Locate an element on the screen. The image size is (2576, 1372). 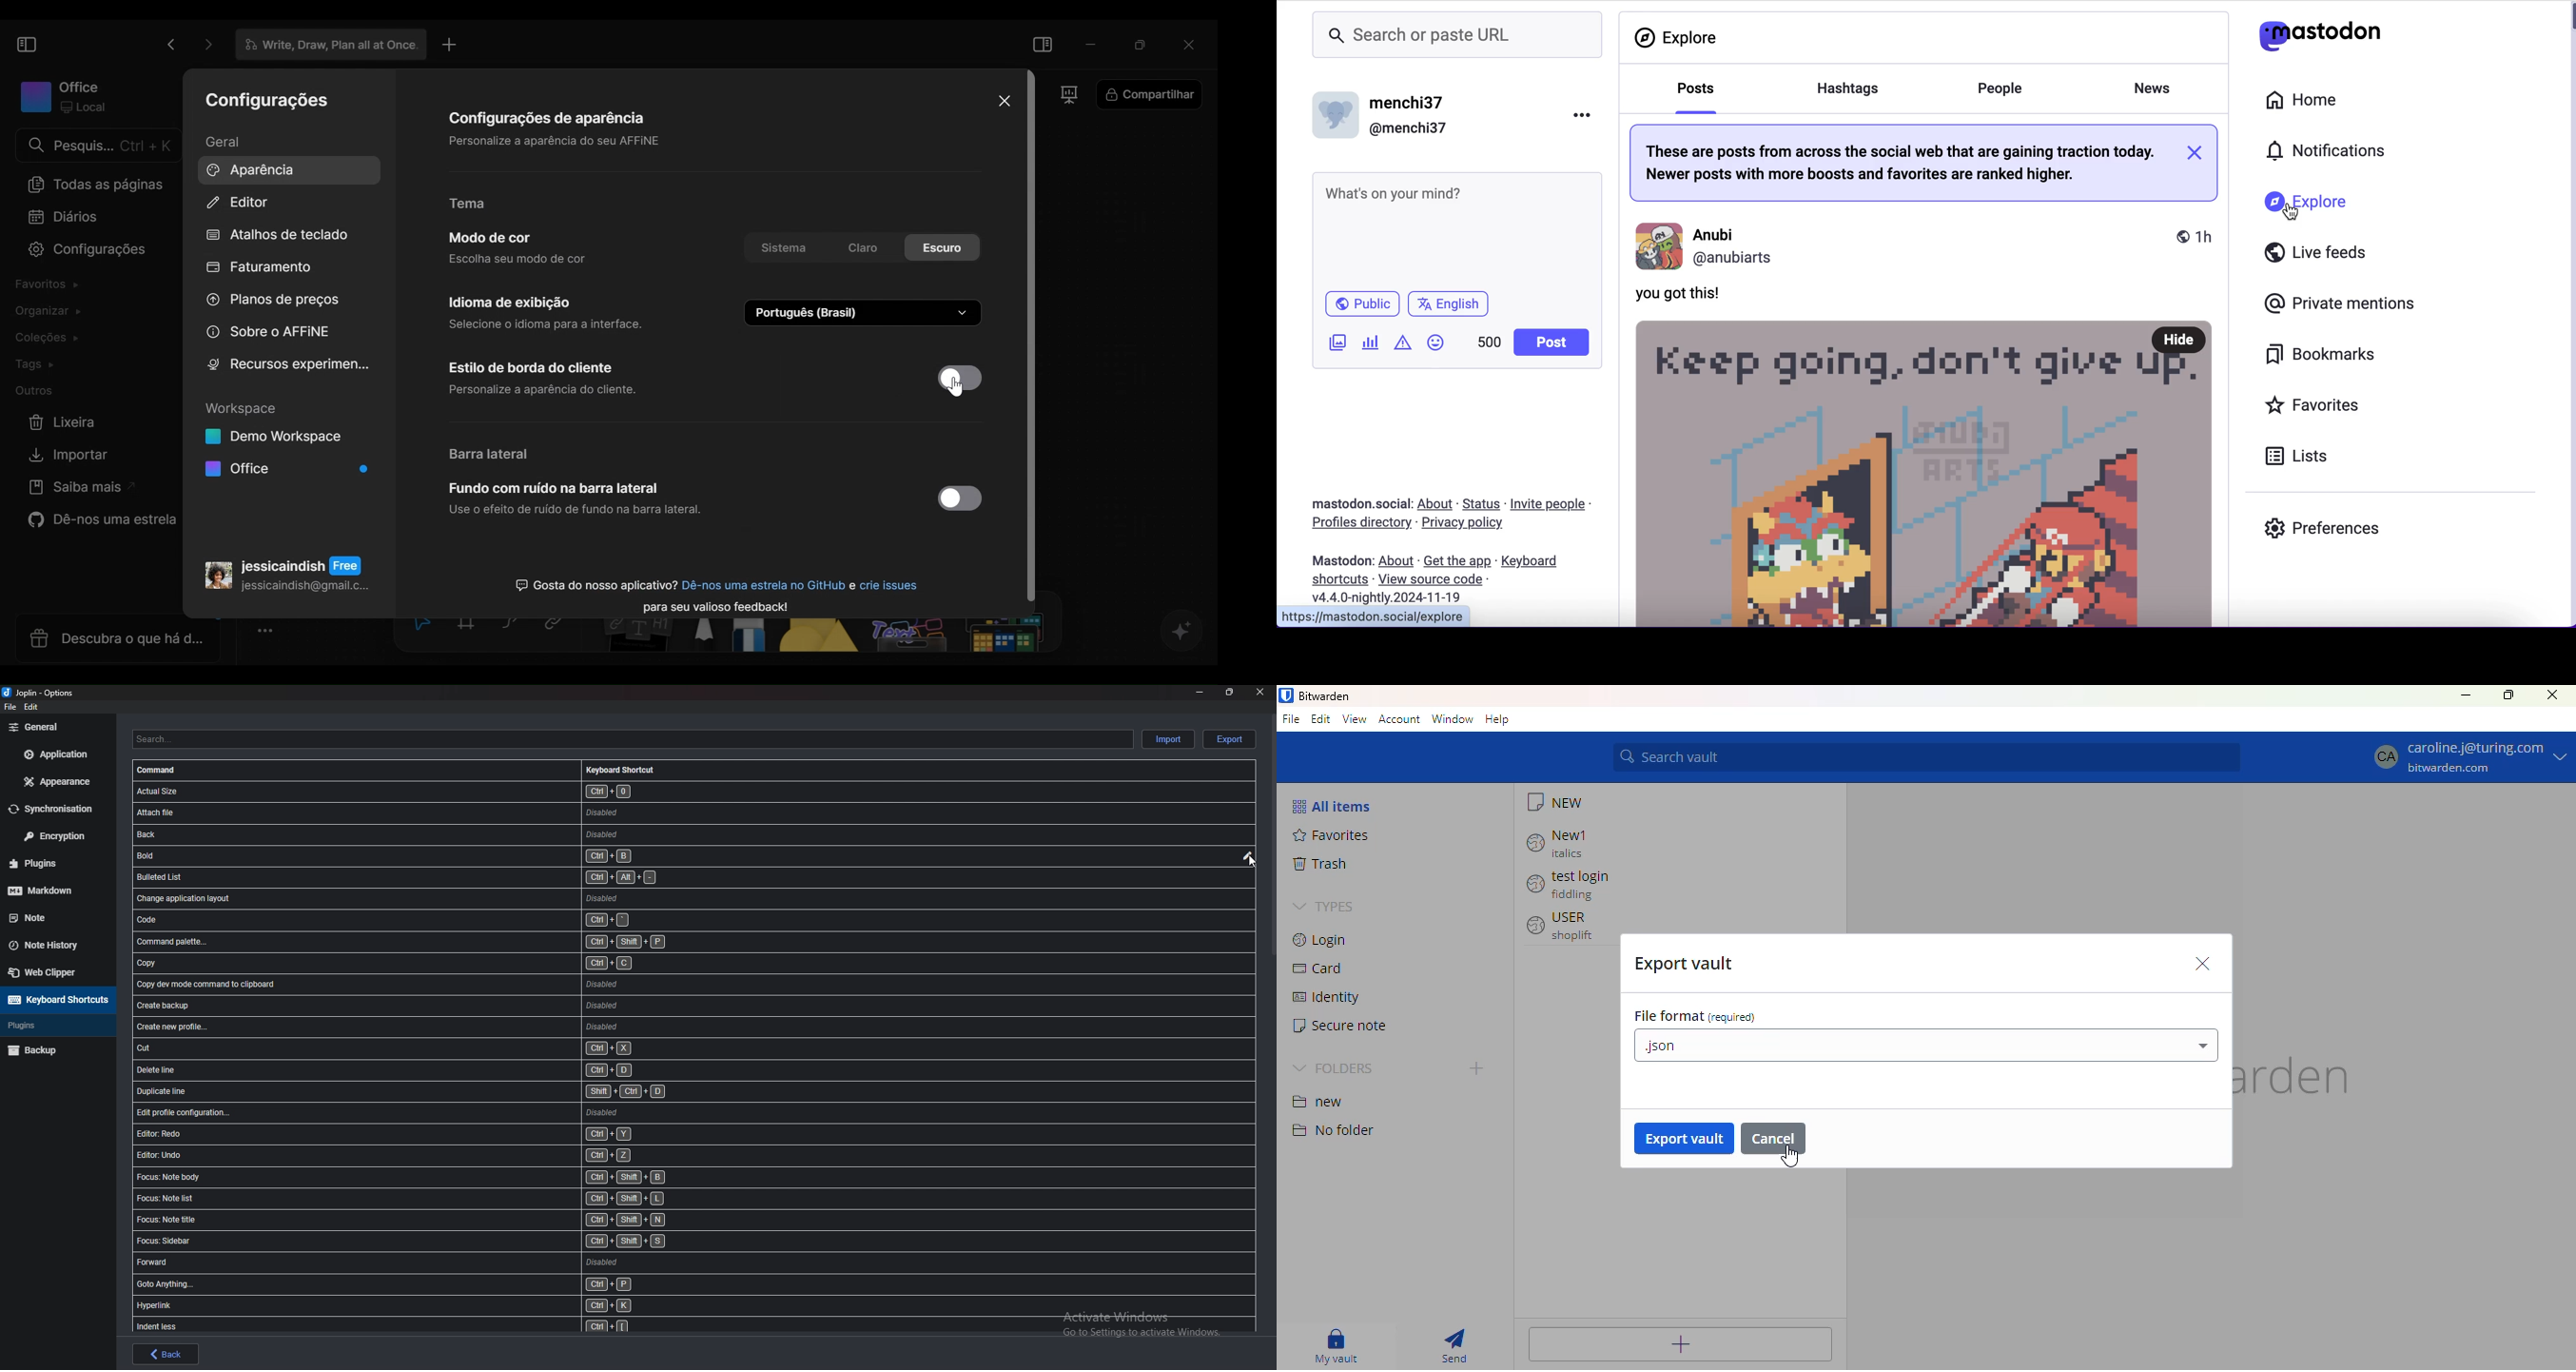
posts is located at coordinates (1922, 474).